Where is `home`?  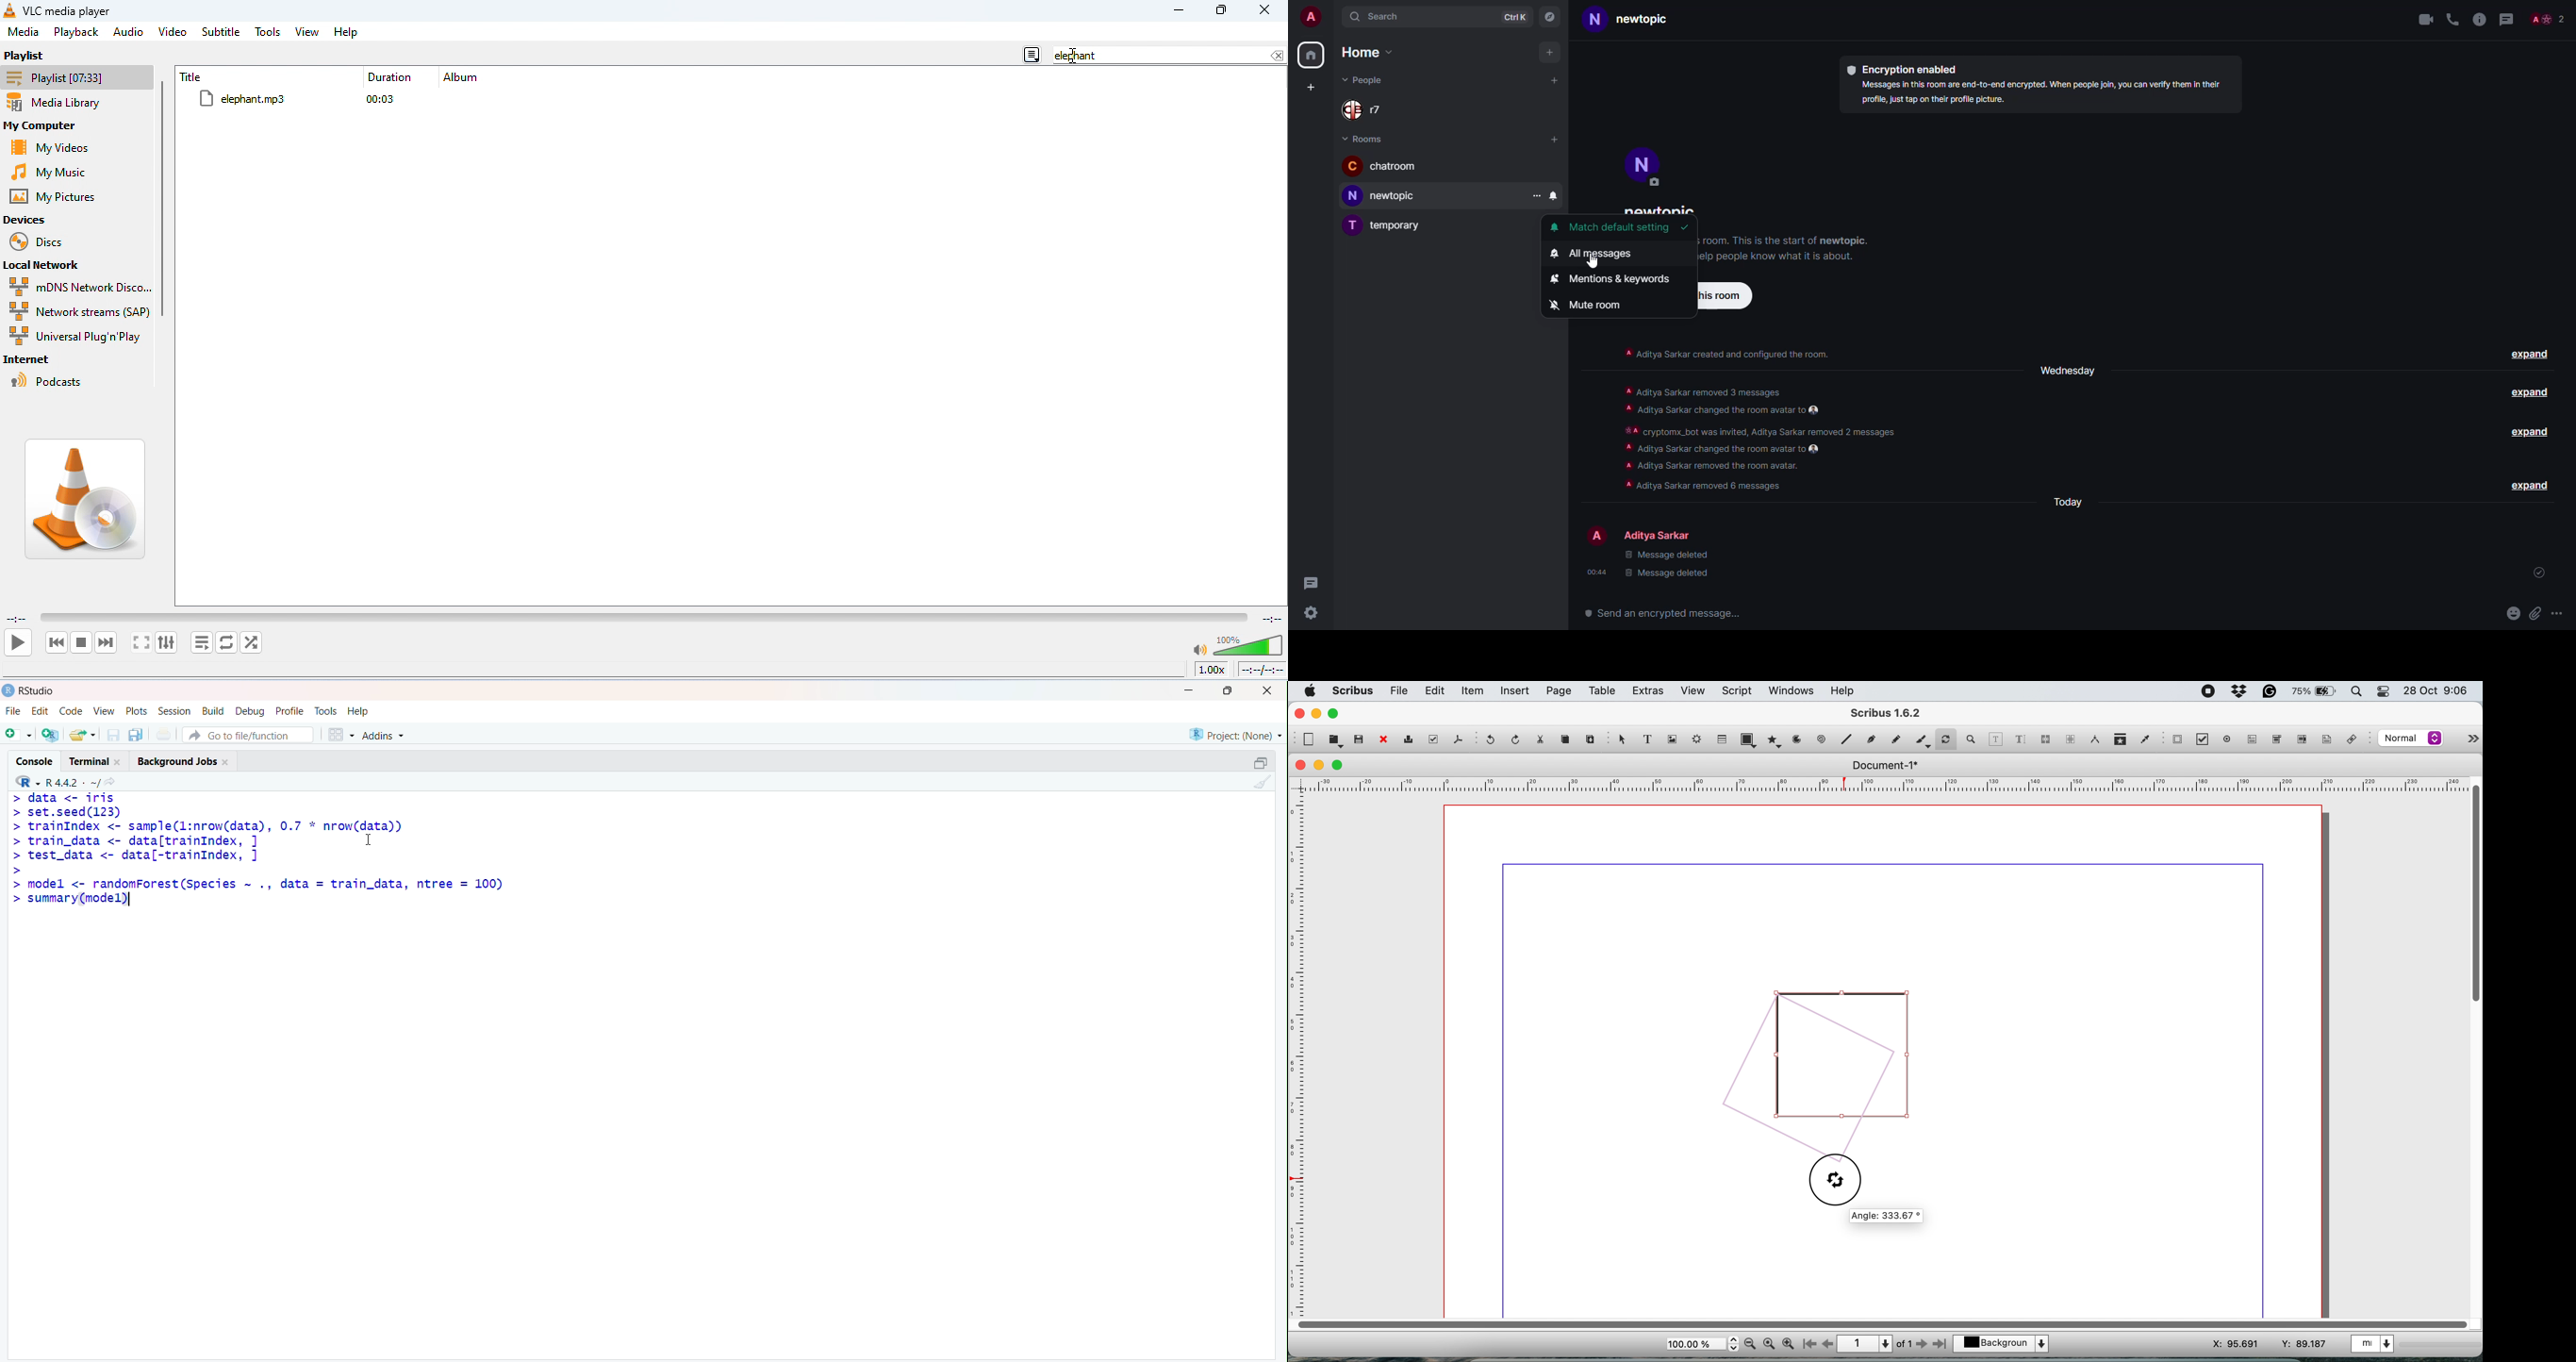 home is located at coordinates (1367, 52).